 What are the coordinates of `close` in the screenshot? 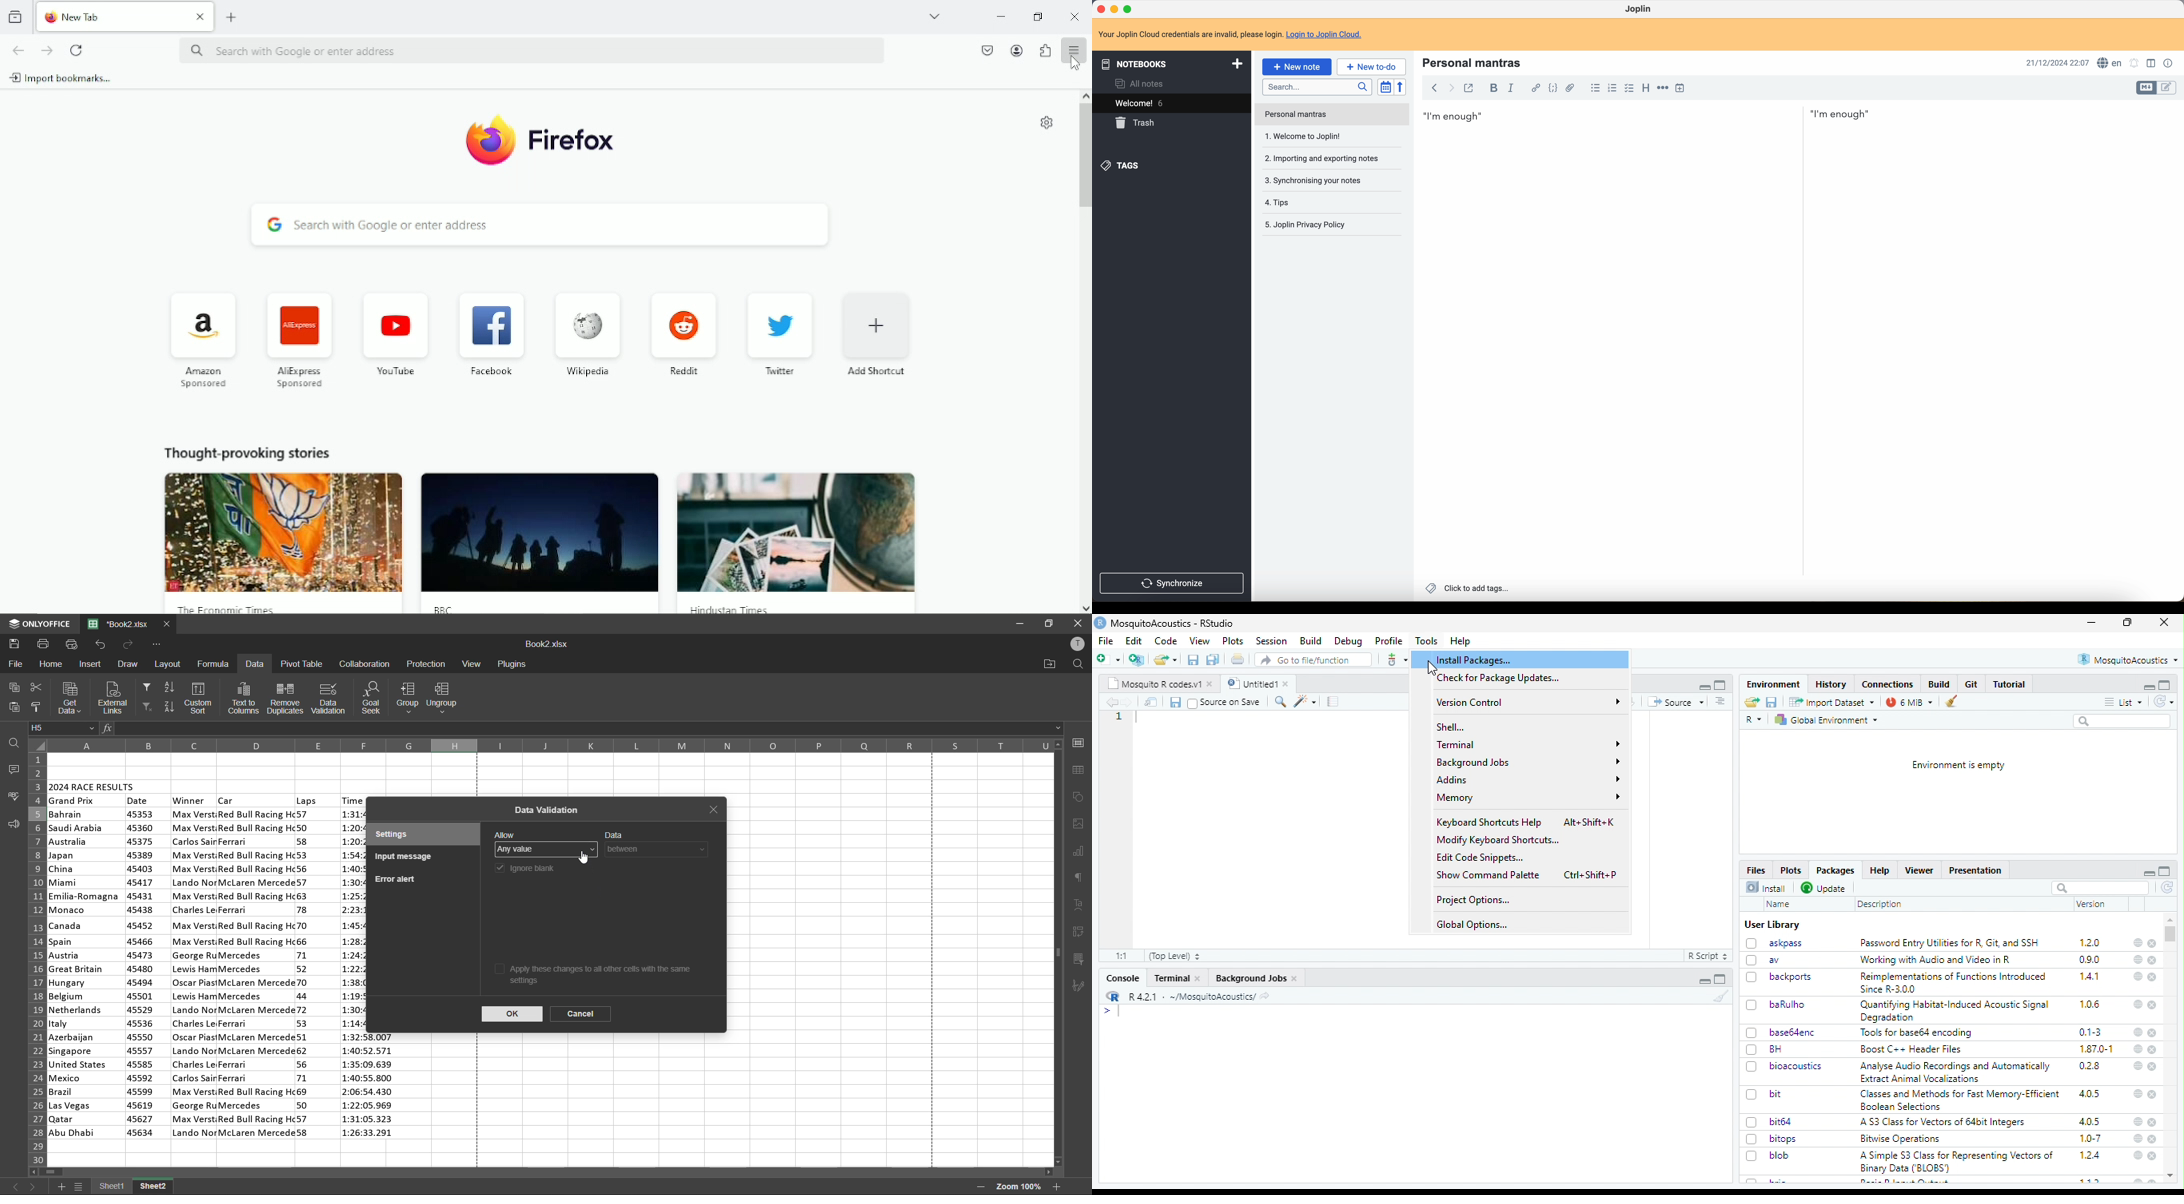 It's located at (2165, 622).